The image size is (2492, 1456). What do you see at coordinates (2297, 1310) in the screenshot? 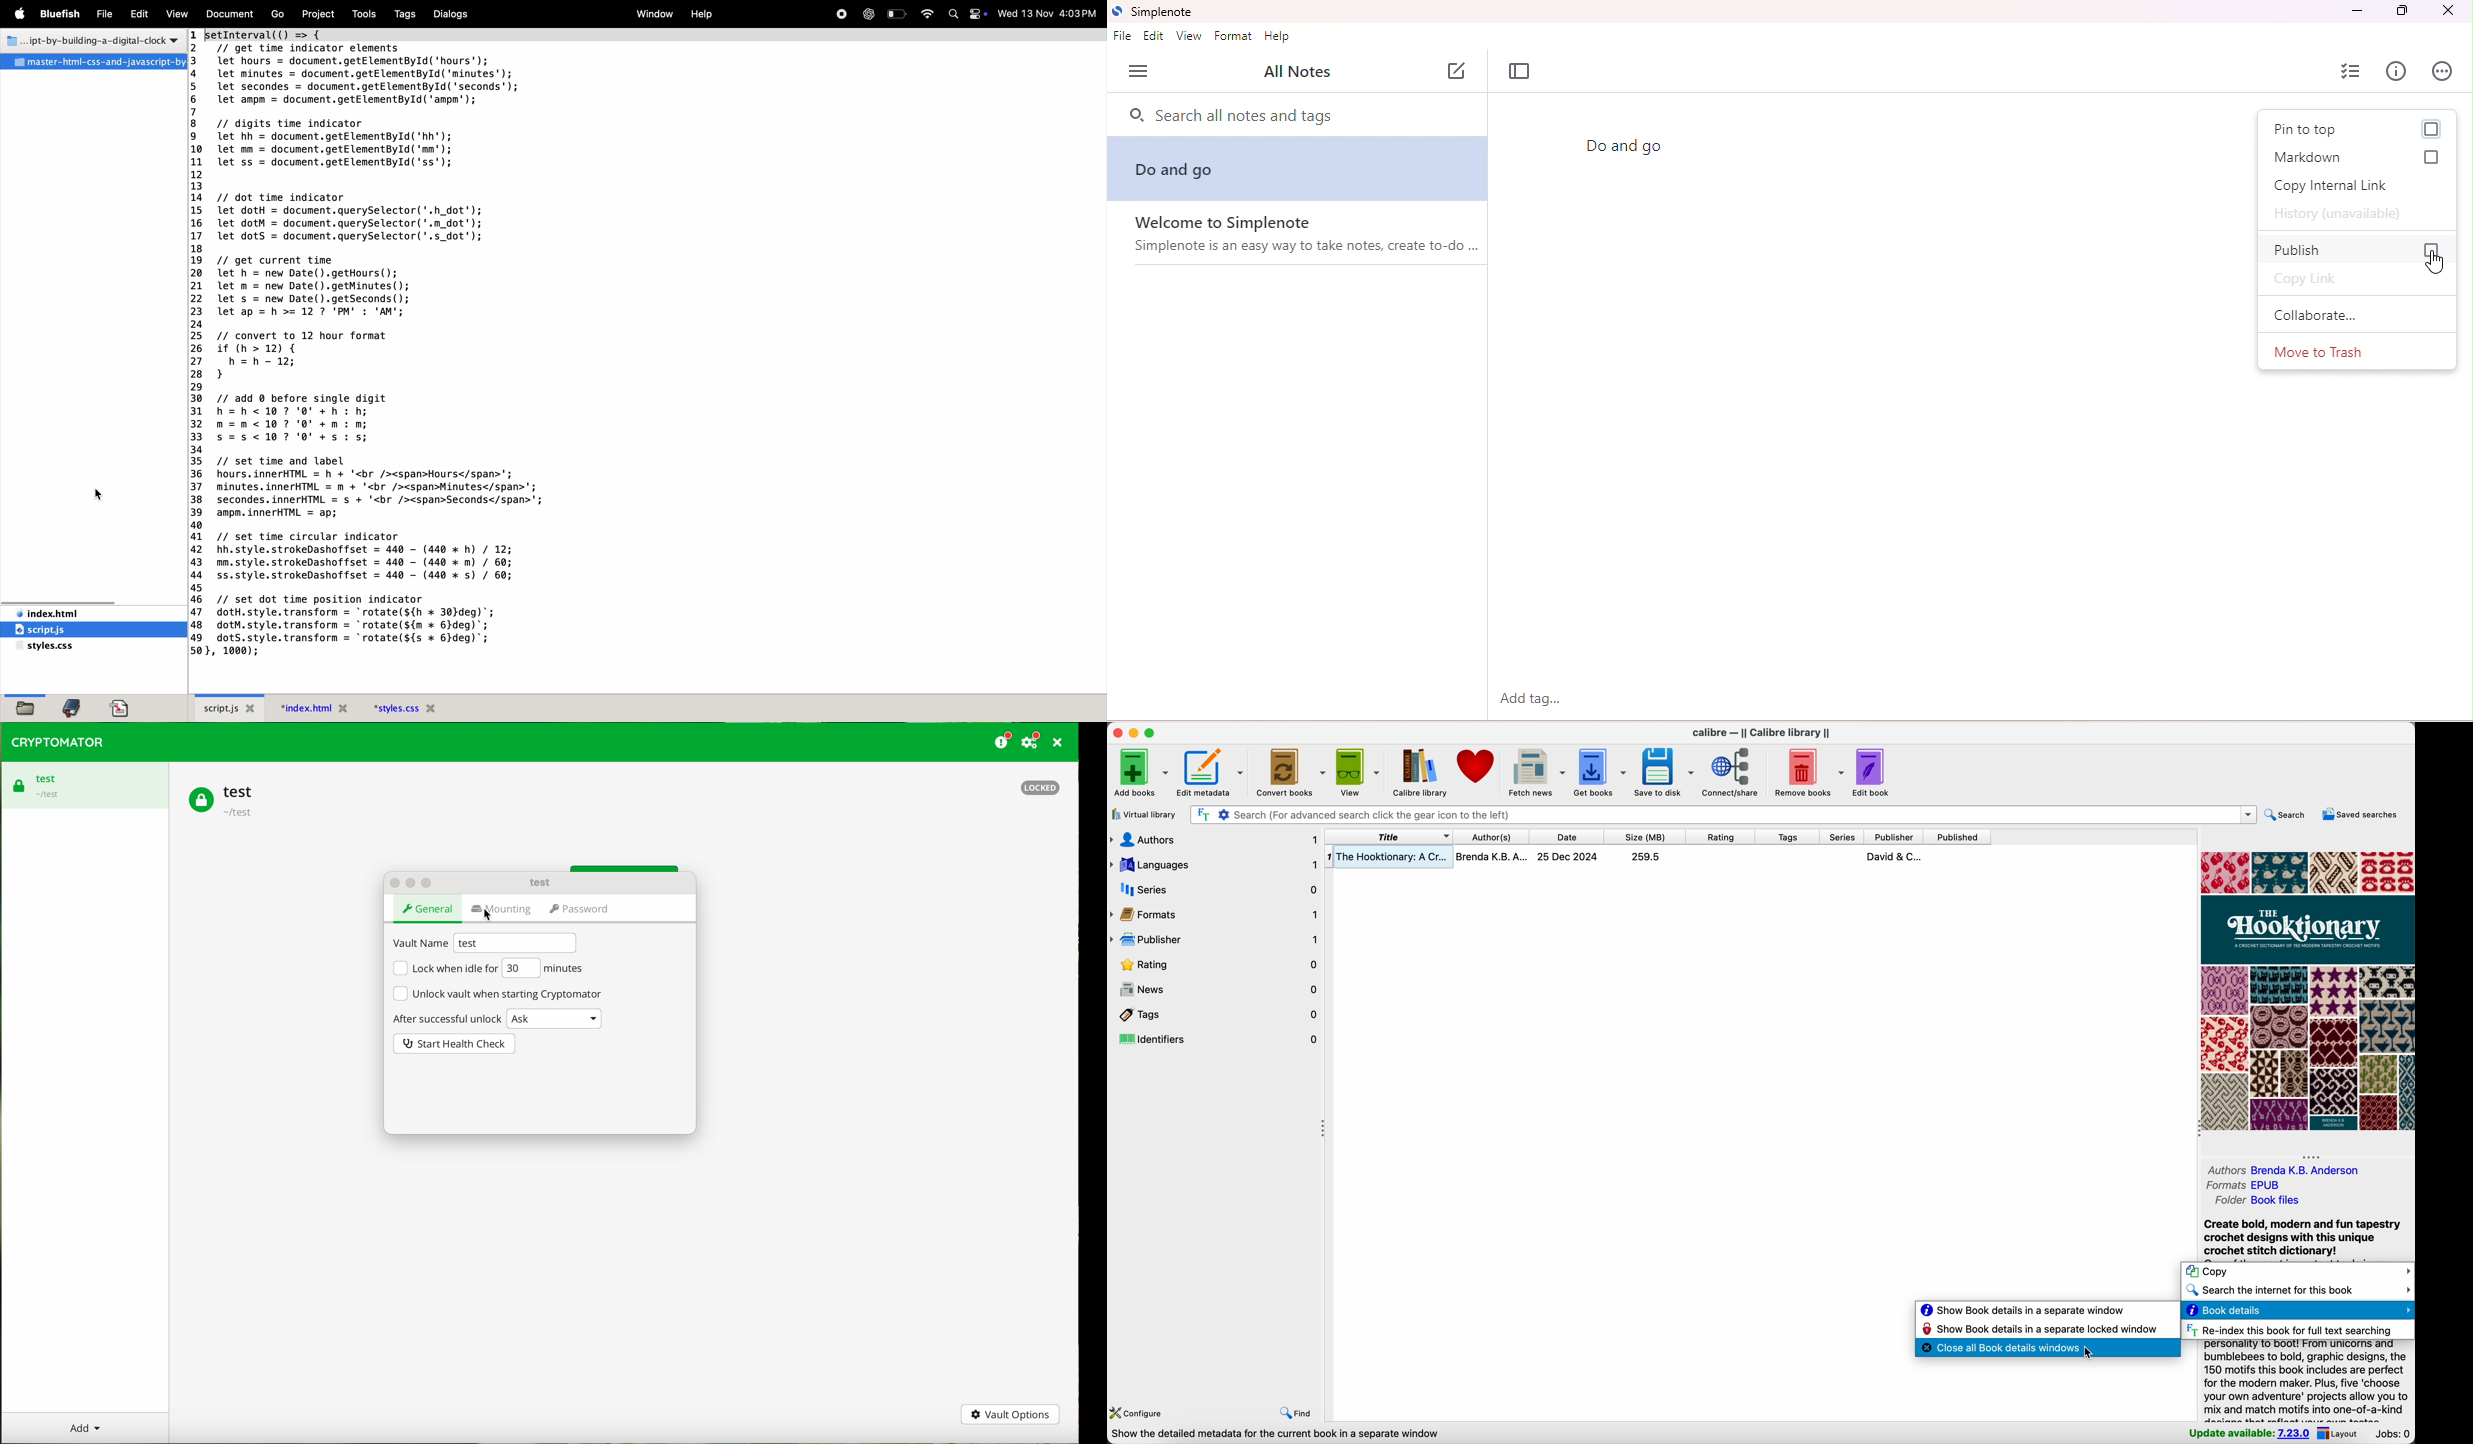
I see `click on book details` at bounding box center [2297, 1310].